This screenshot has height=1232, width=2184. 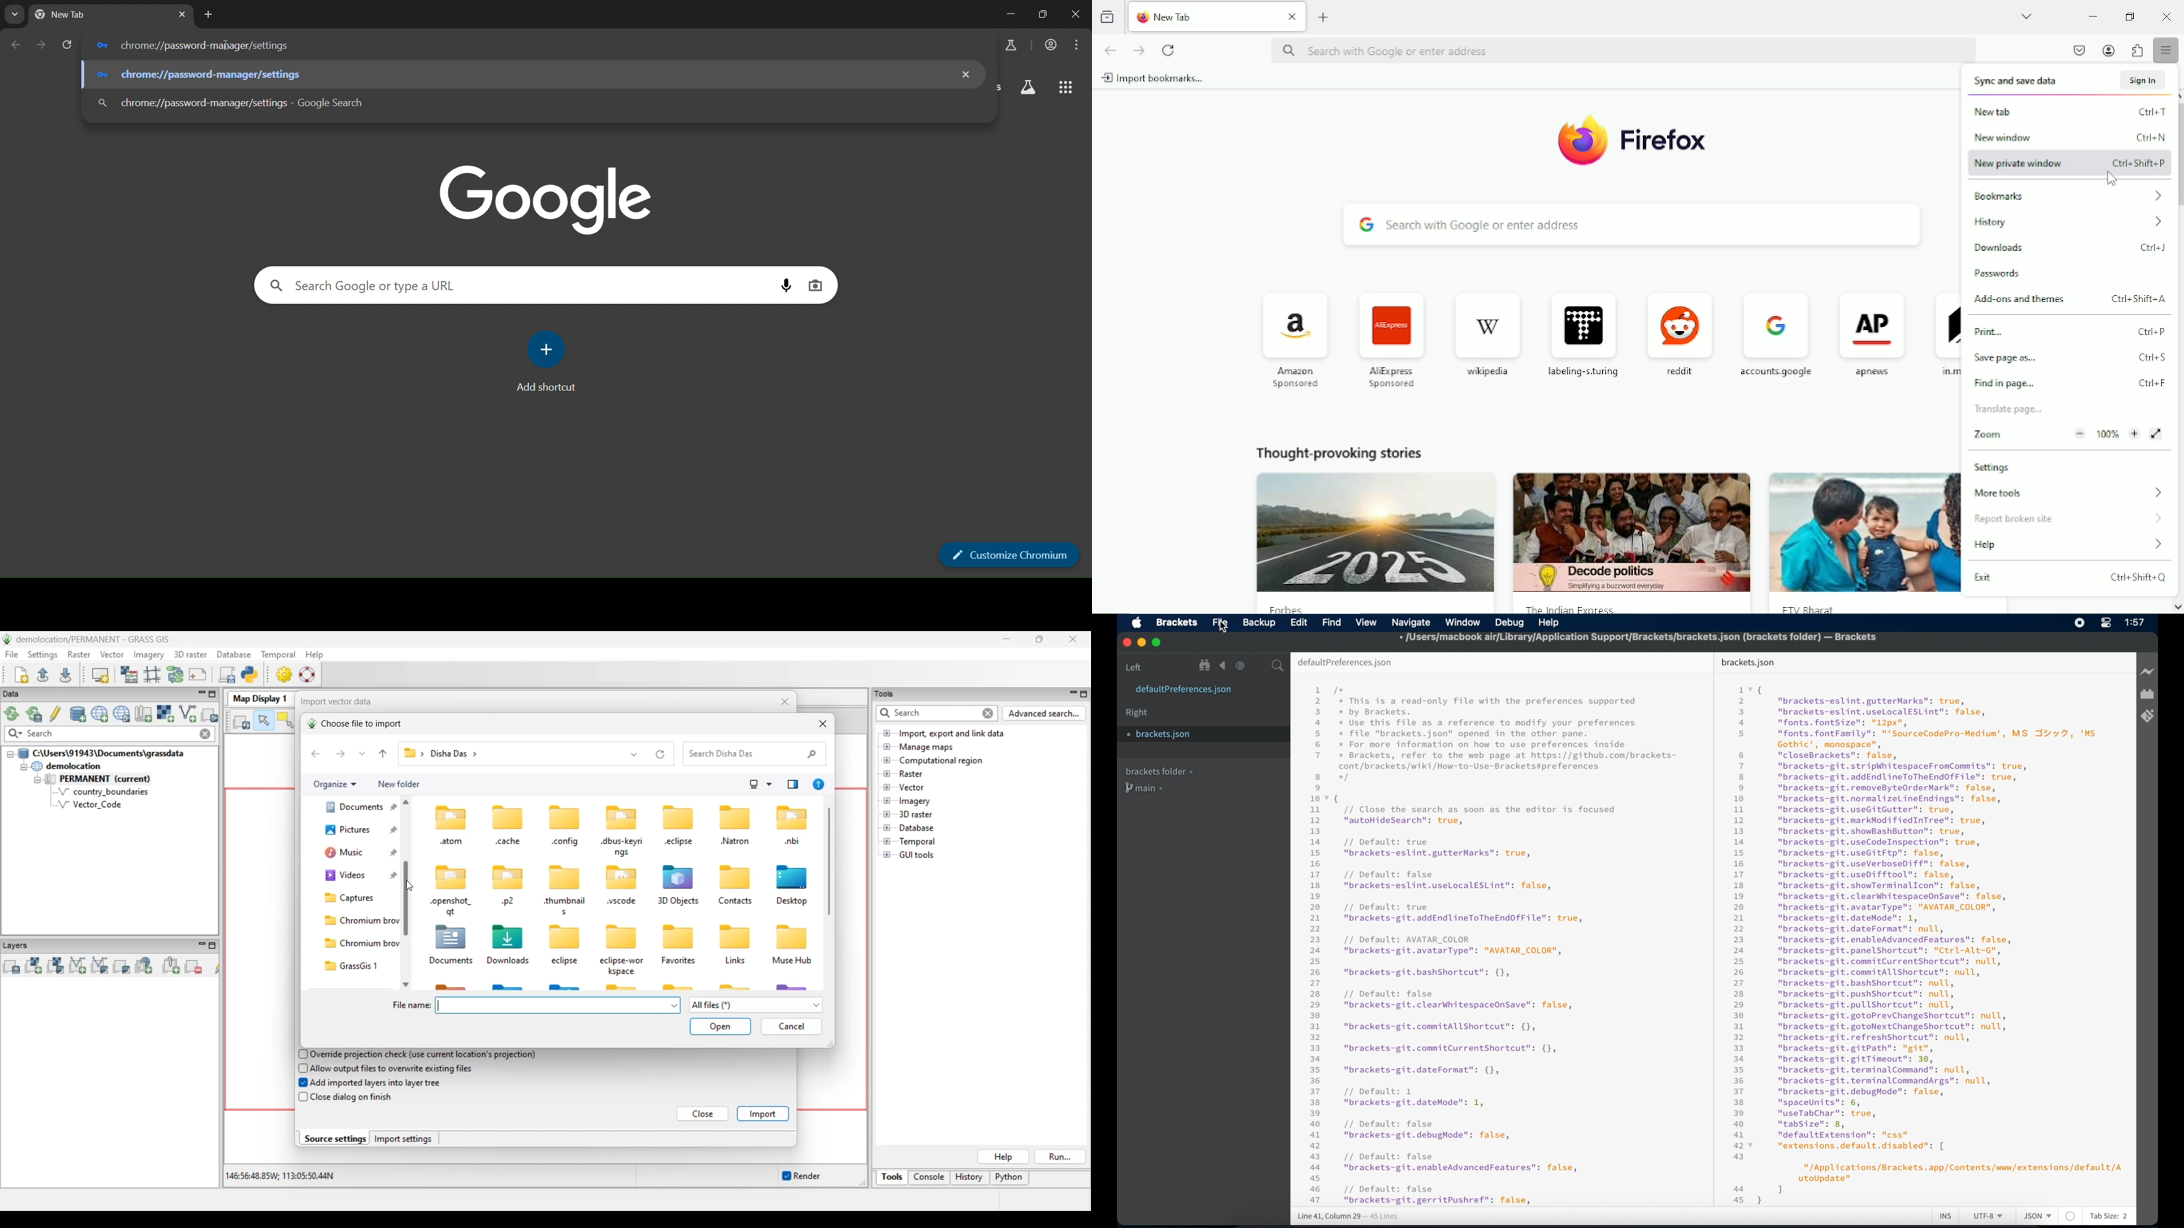 I want to click on maximize, so click(x=1157, y=643).